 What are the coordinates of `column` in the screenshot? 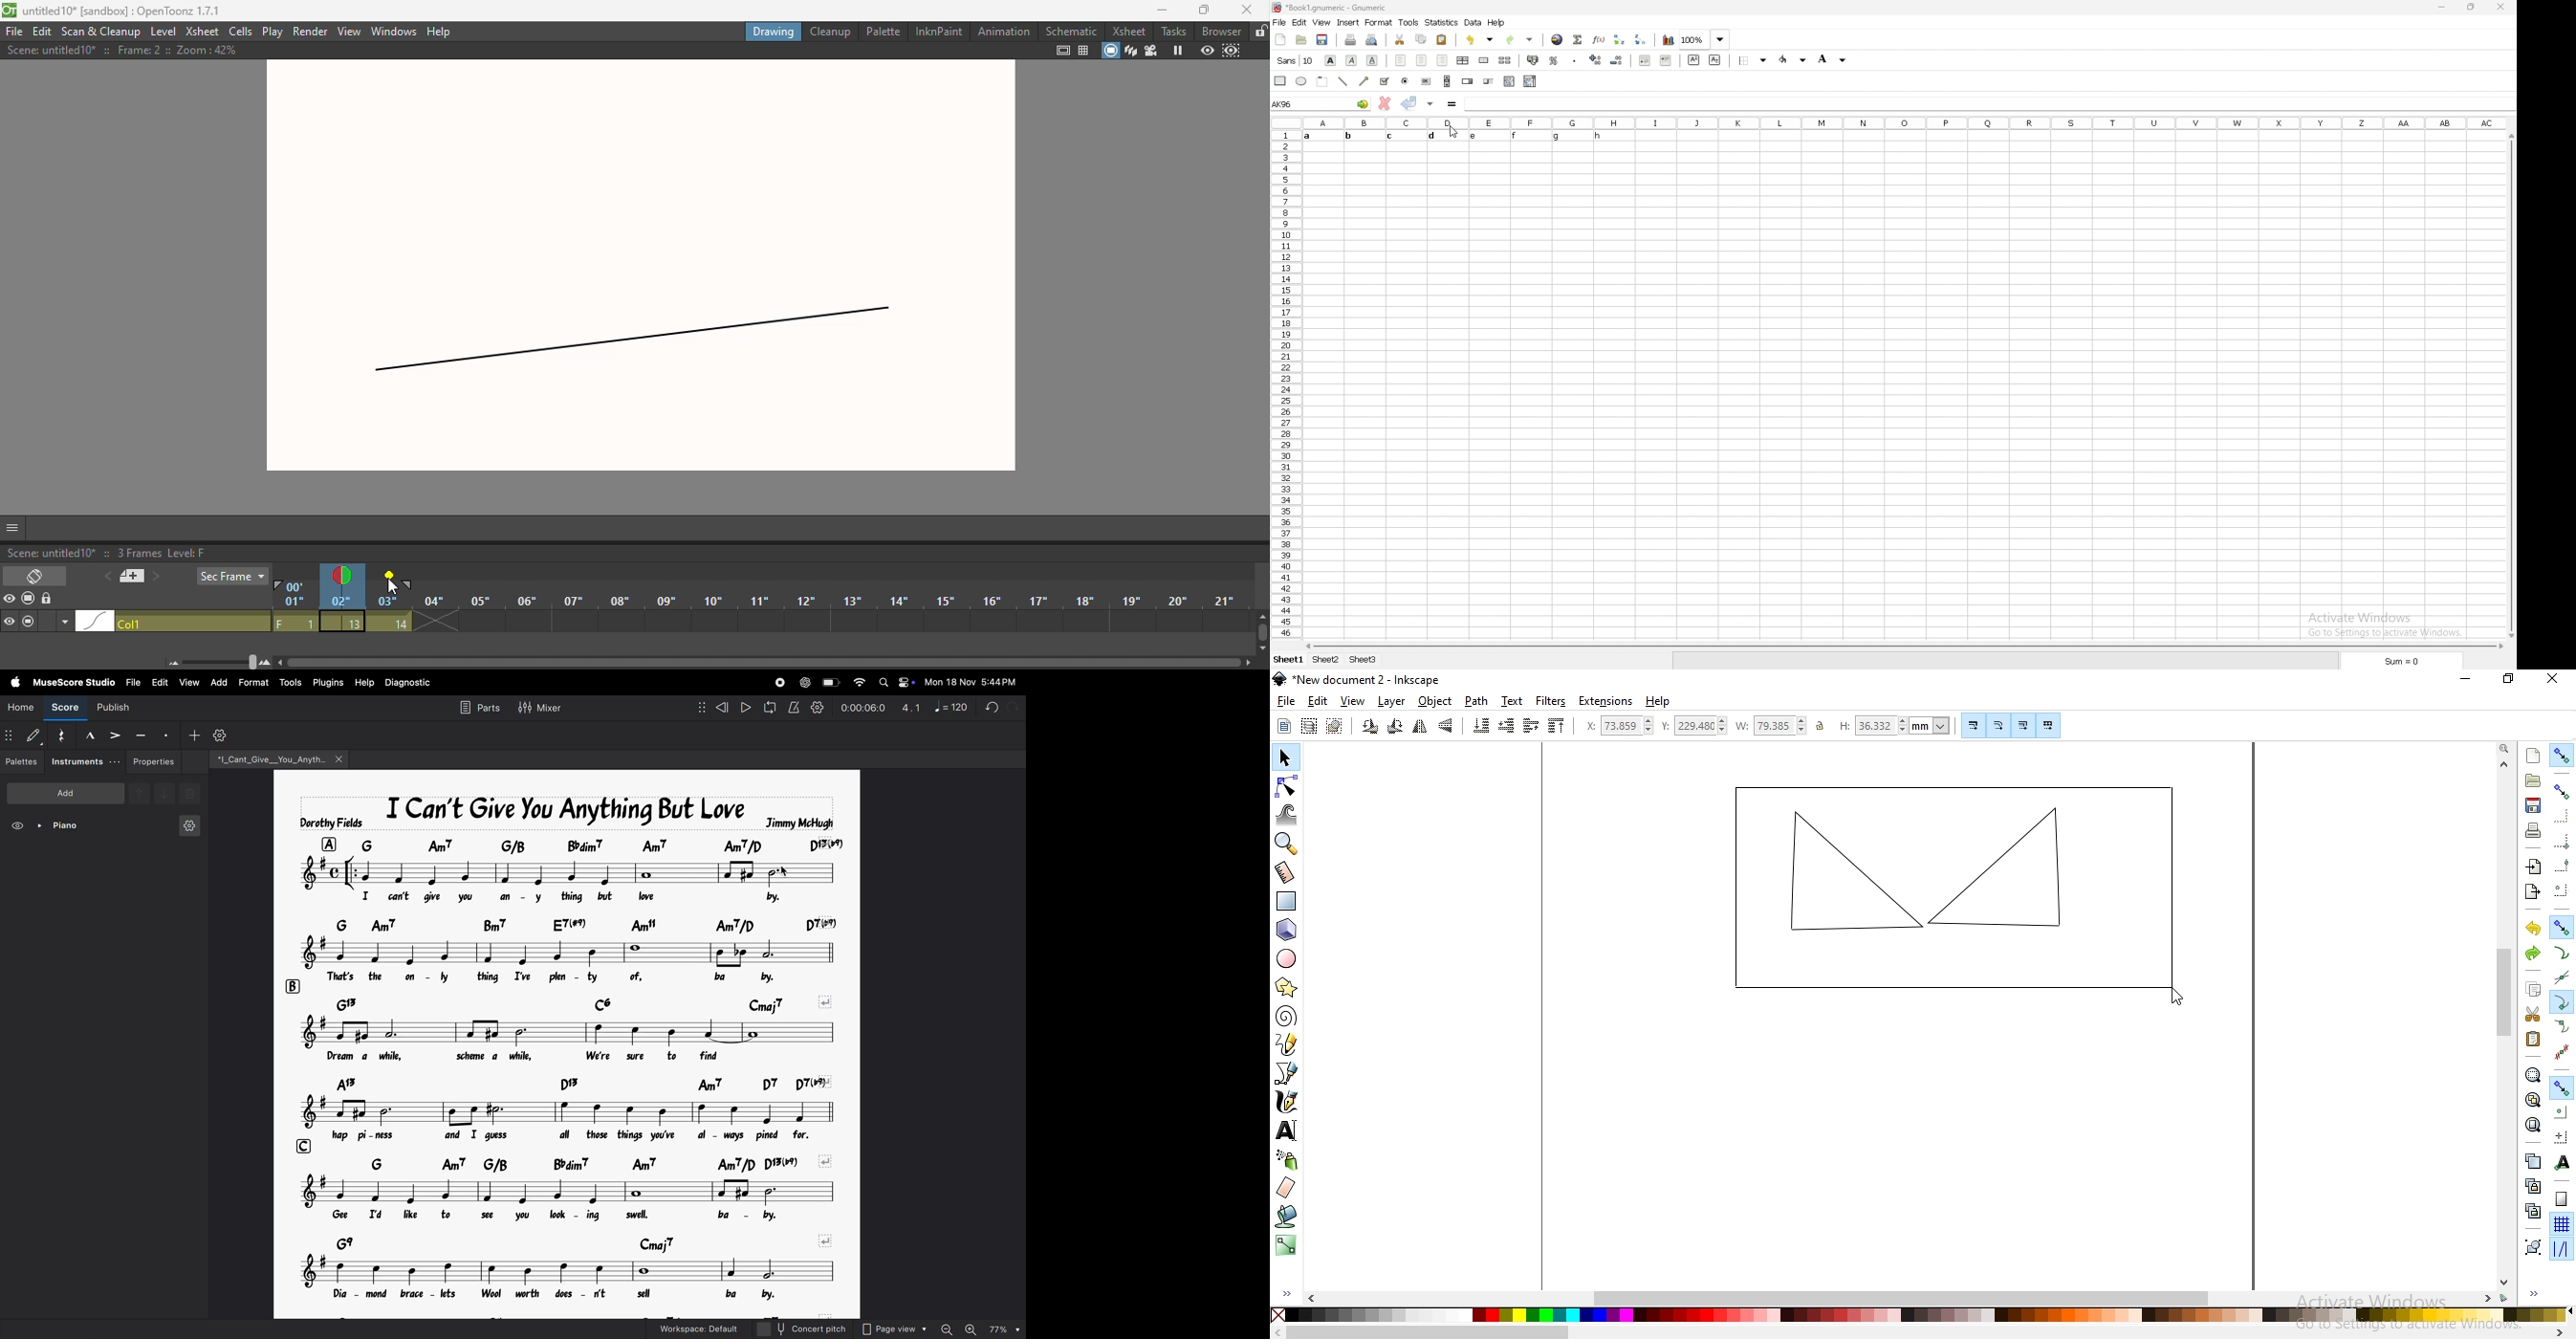 It's located at (1908, 122).